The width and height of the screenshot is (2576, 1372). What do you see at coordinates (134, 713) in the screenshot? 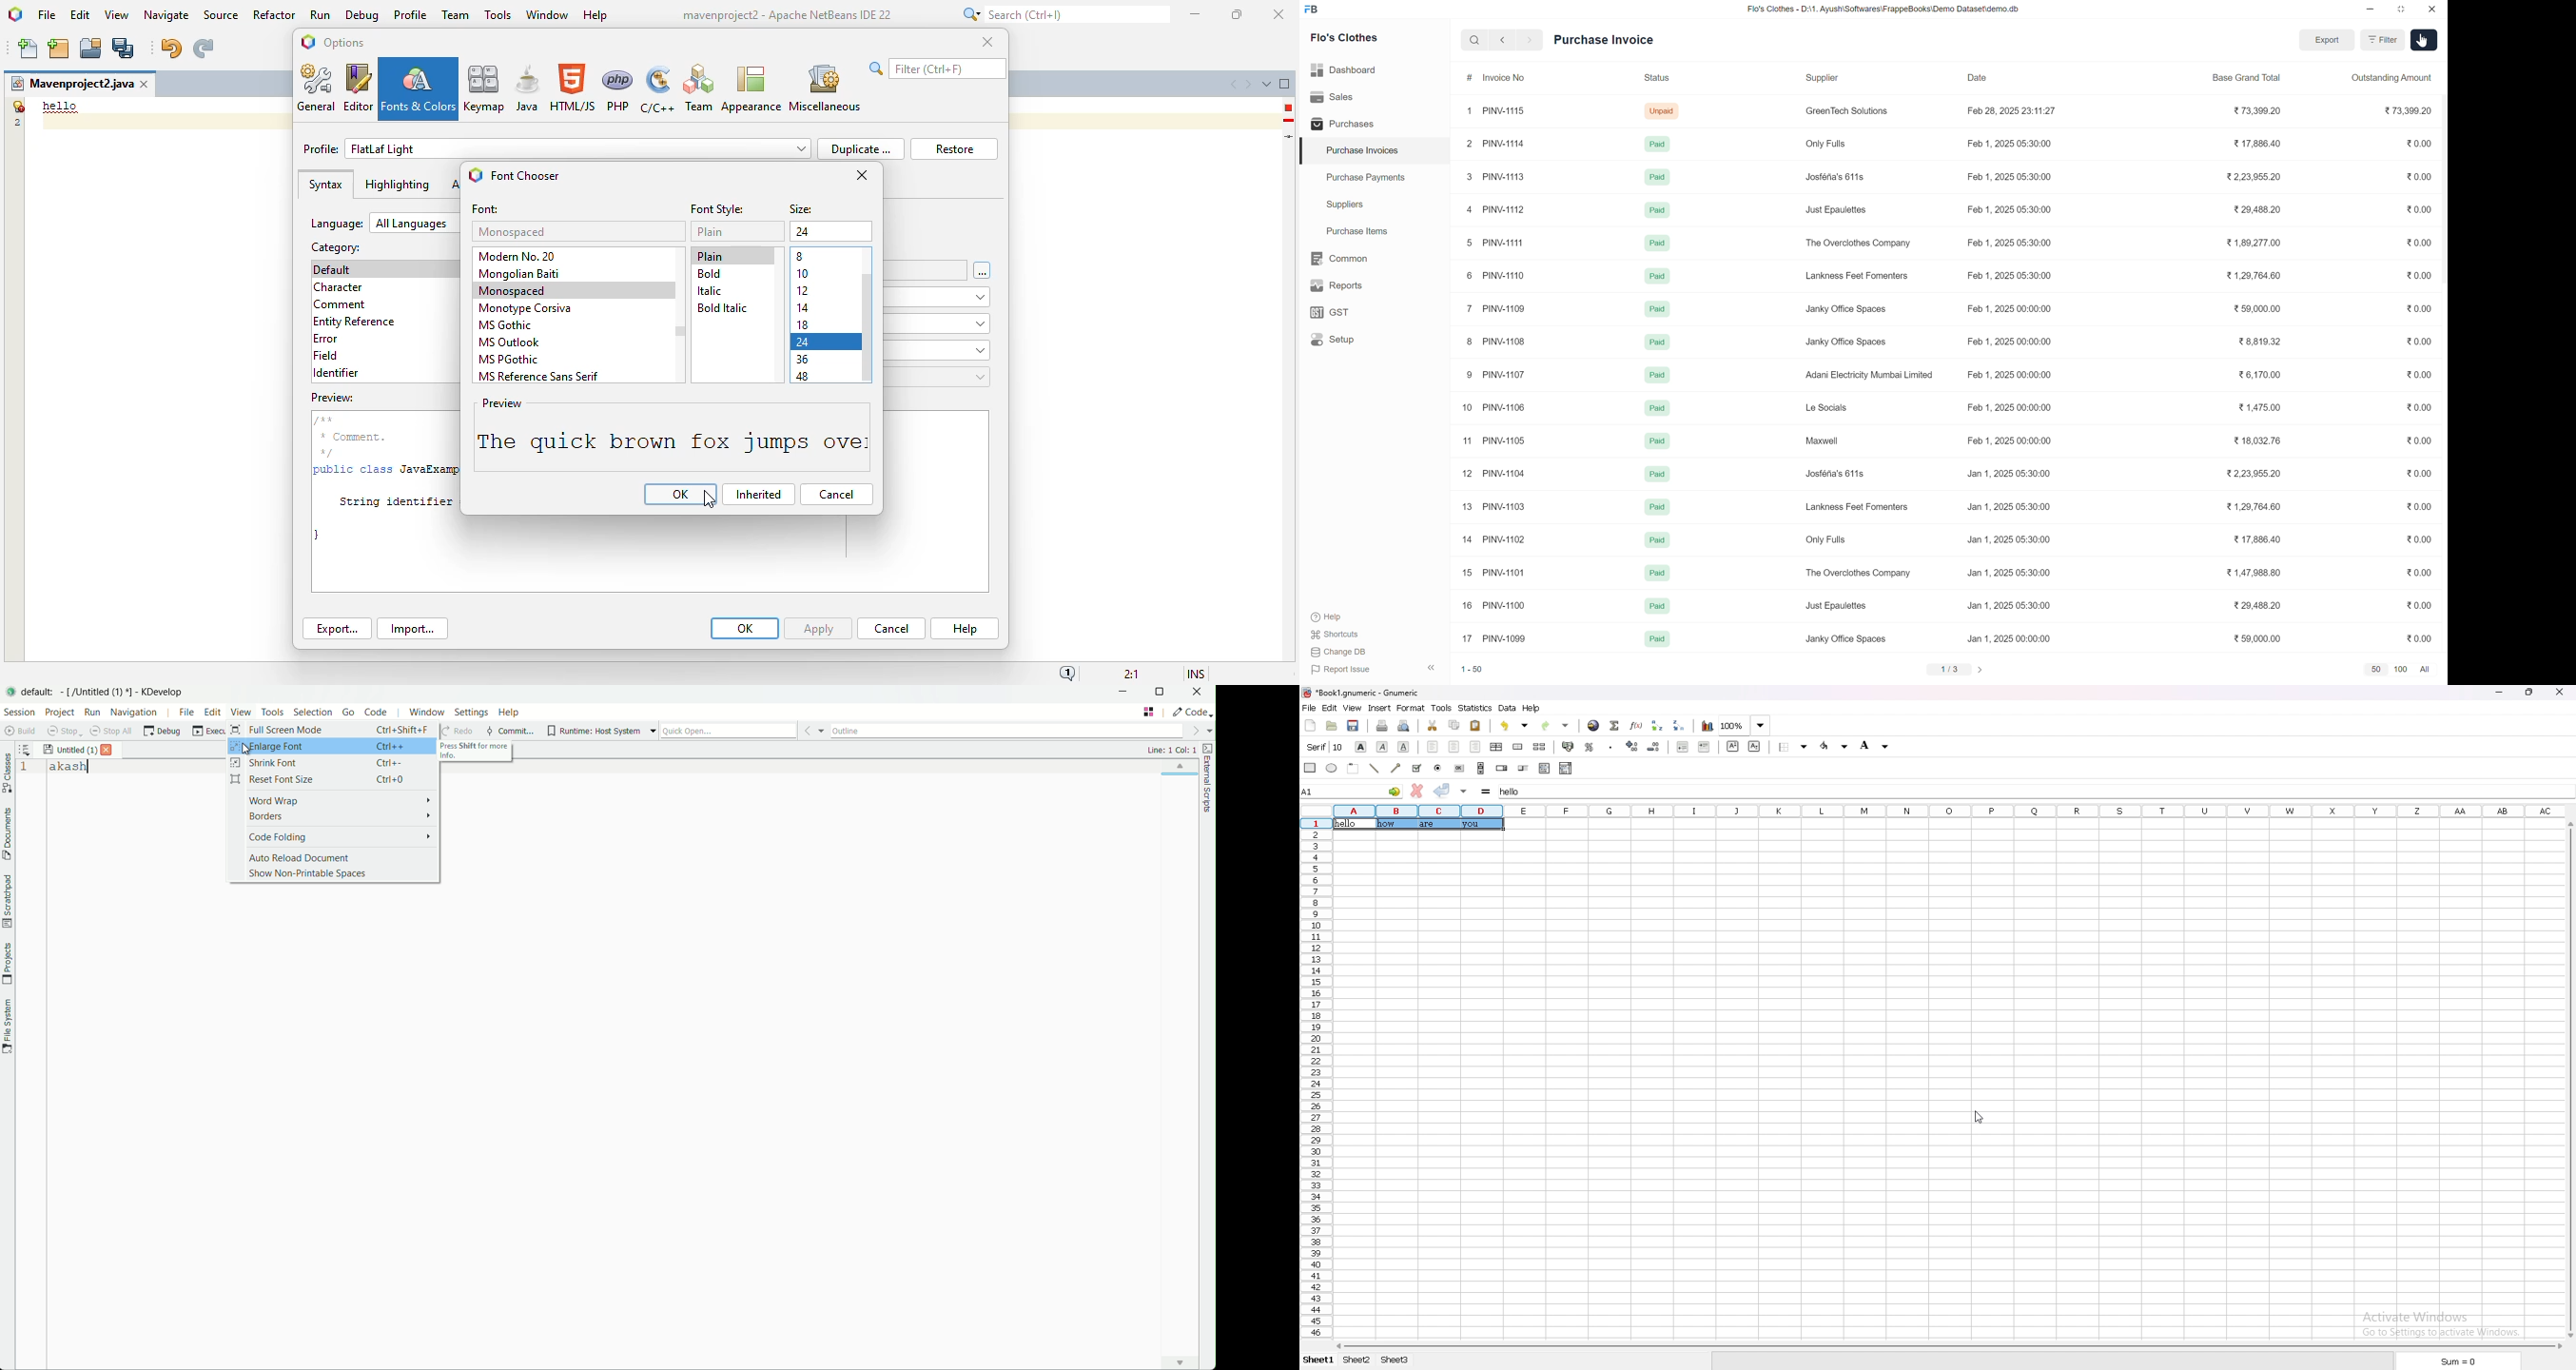
I see `navigation` at bounding box center [134, 713].